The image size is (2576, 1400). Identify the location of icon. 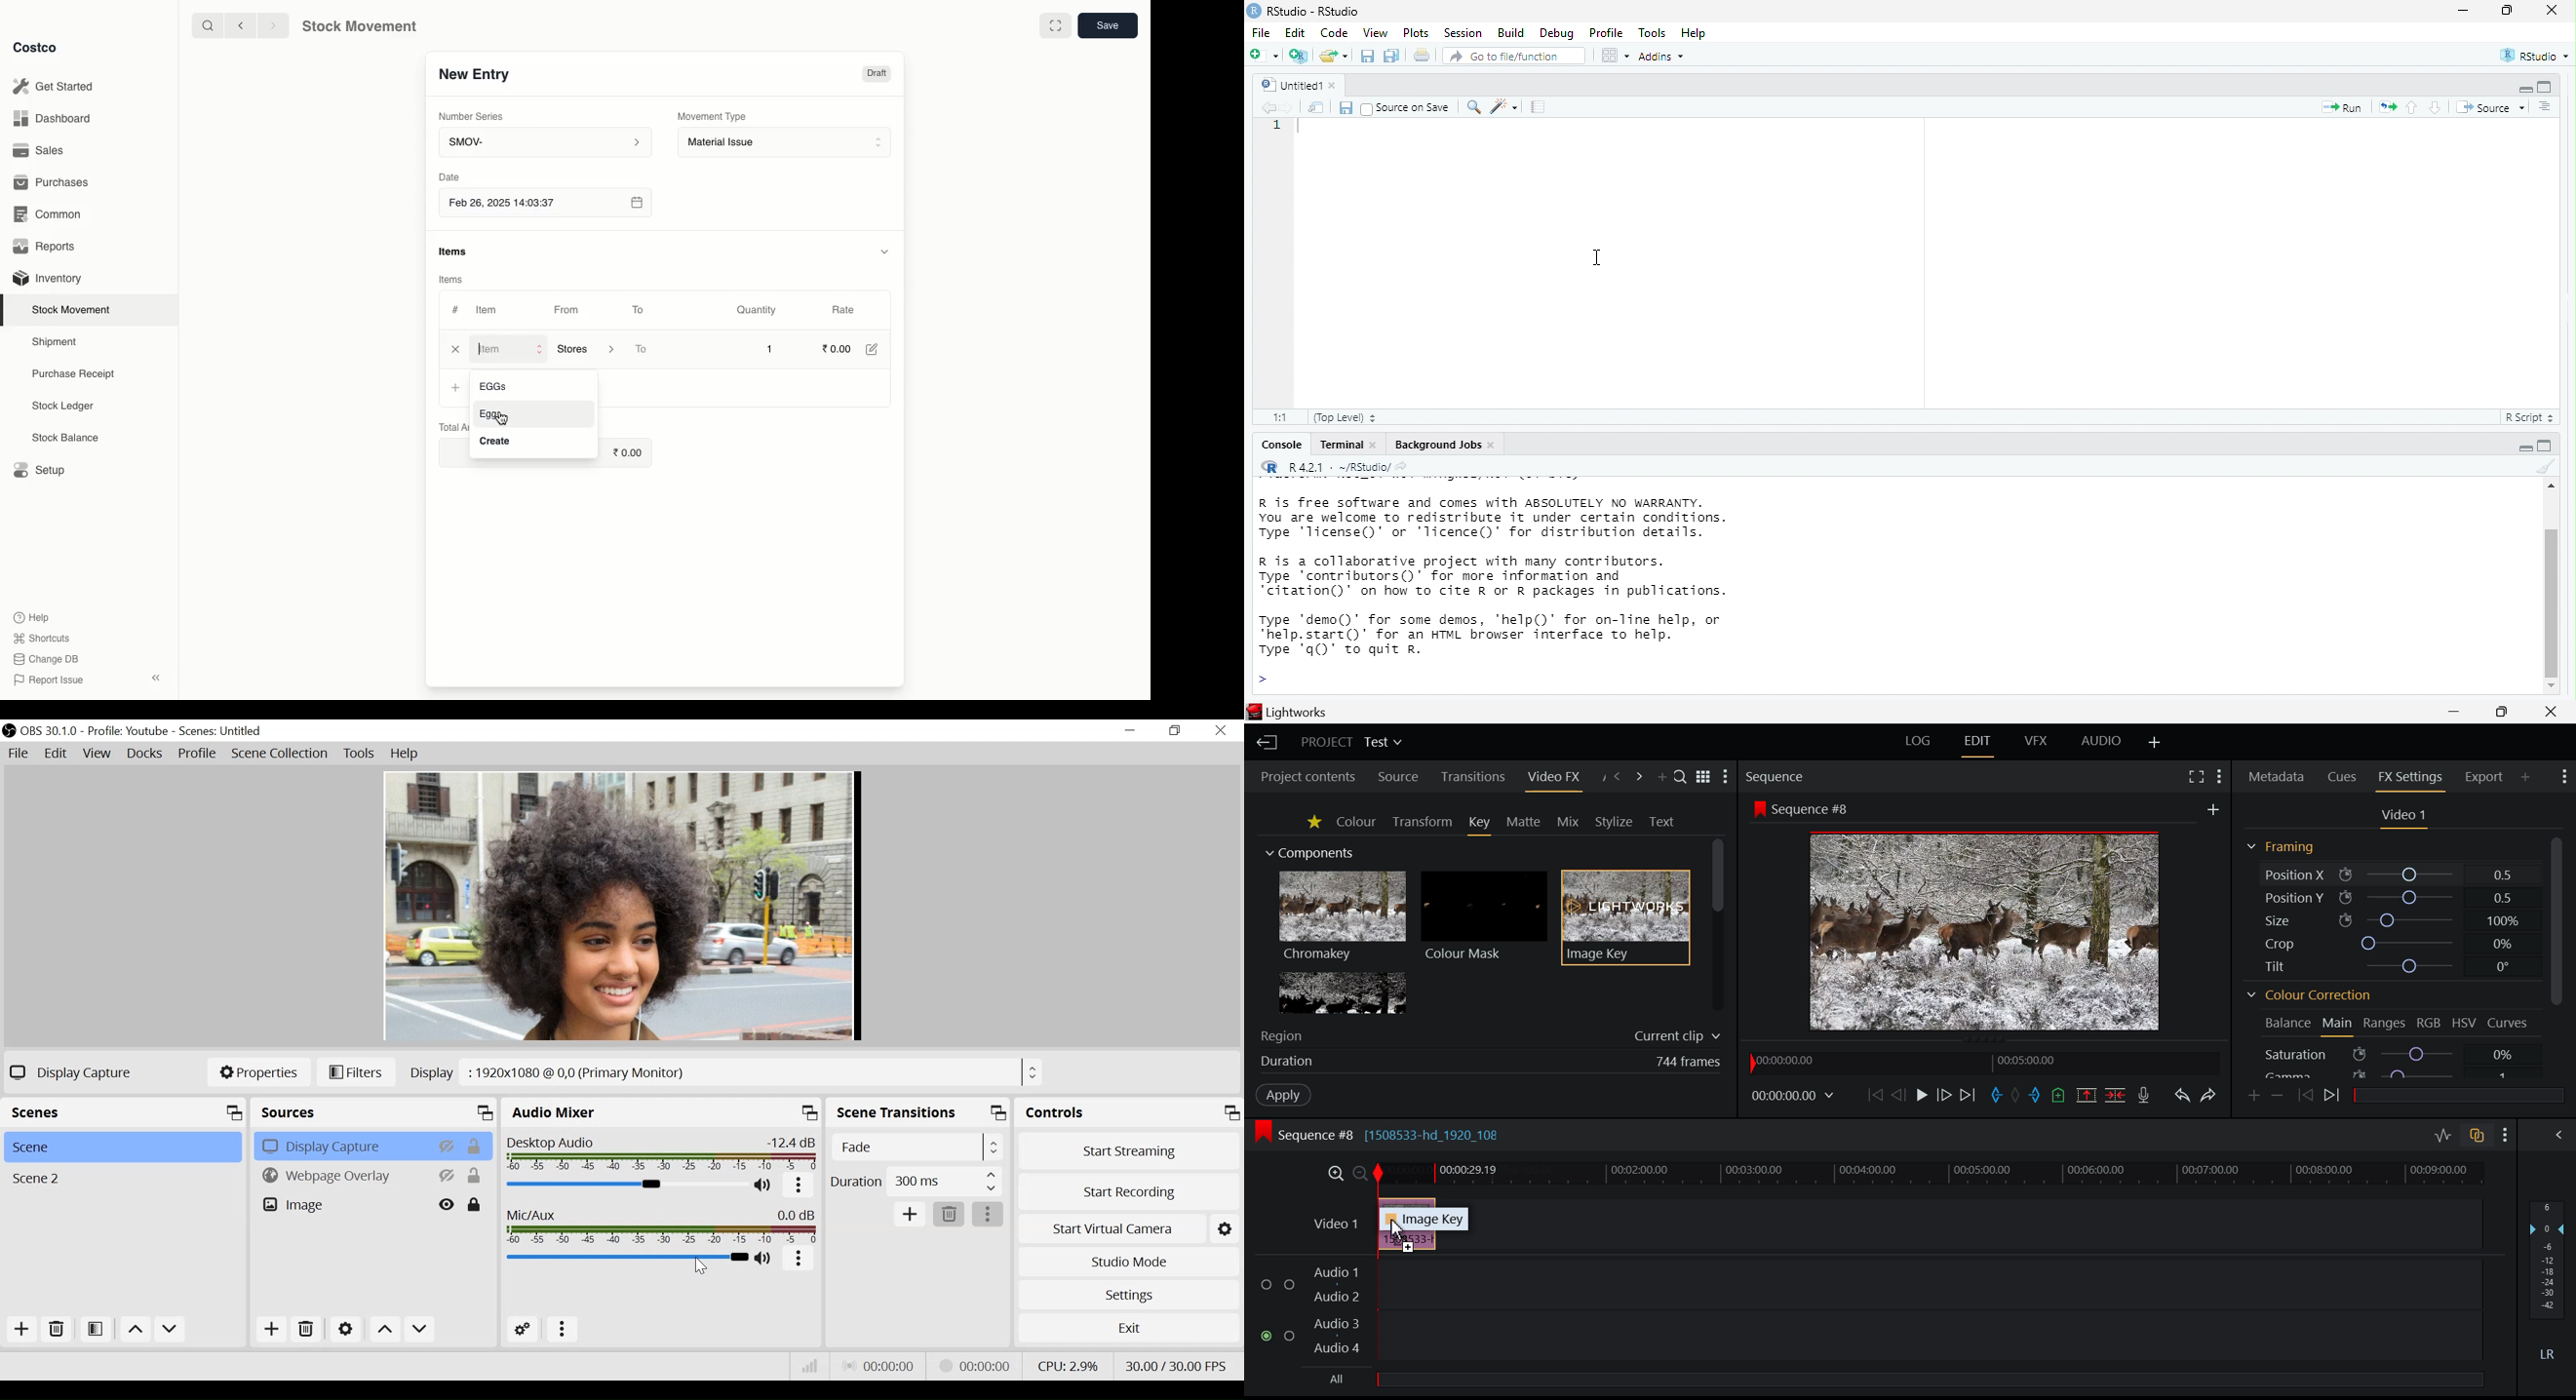
(2347, 876).